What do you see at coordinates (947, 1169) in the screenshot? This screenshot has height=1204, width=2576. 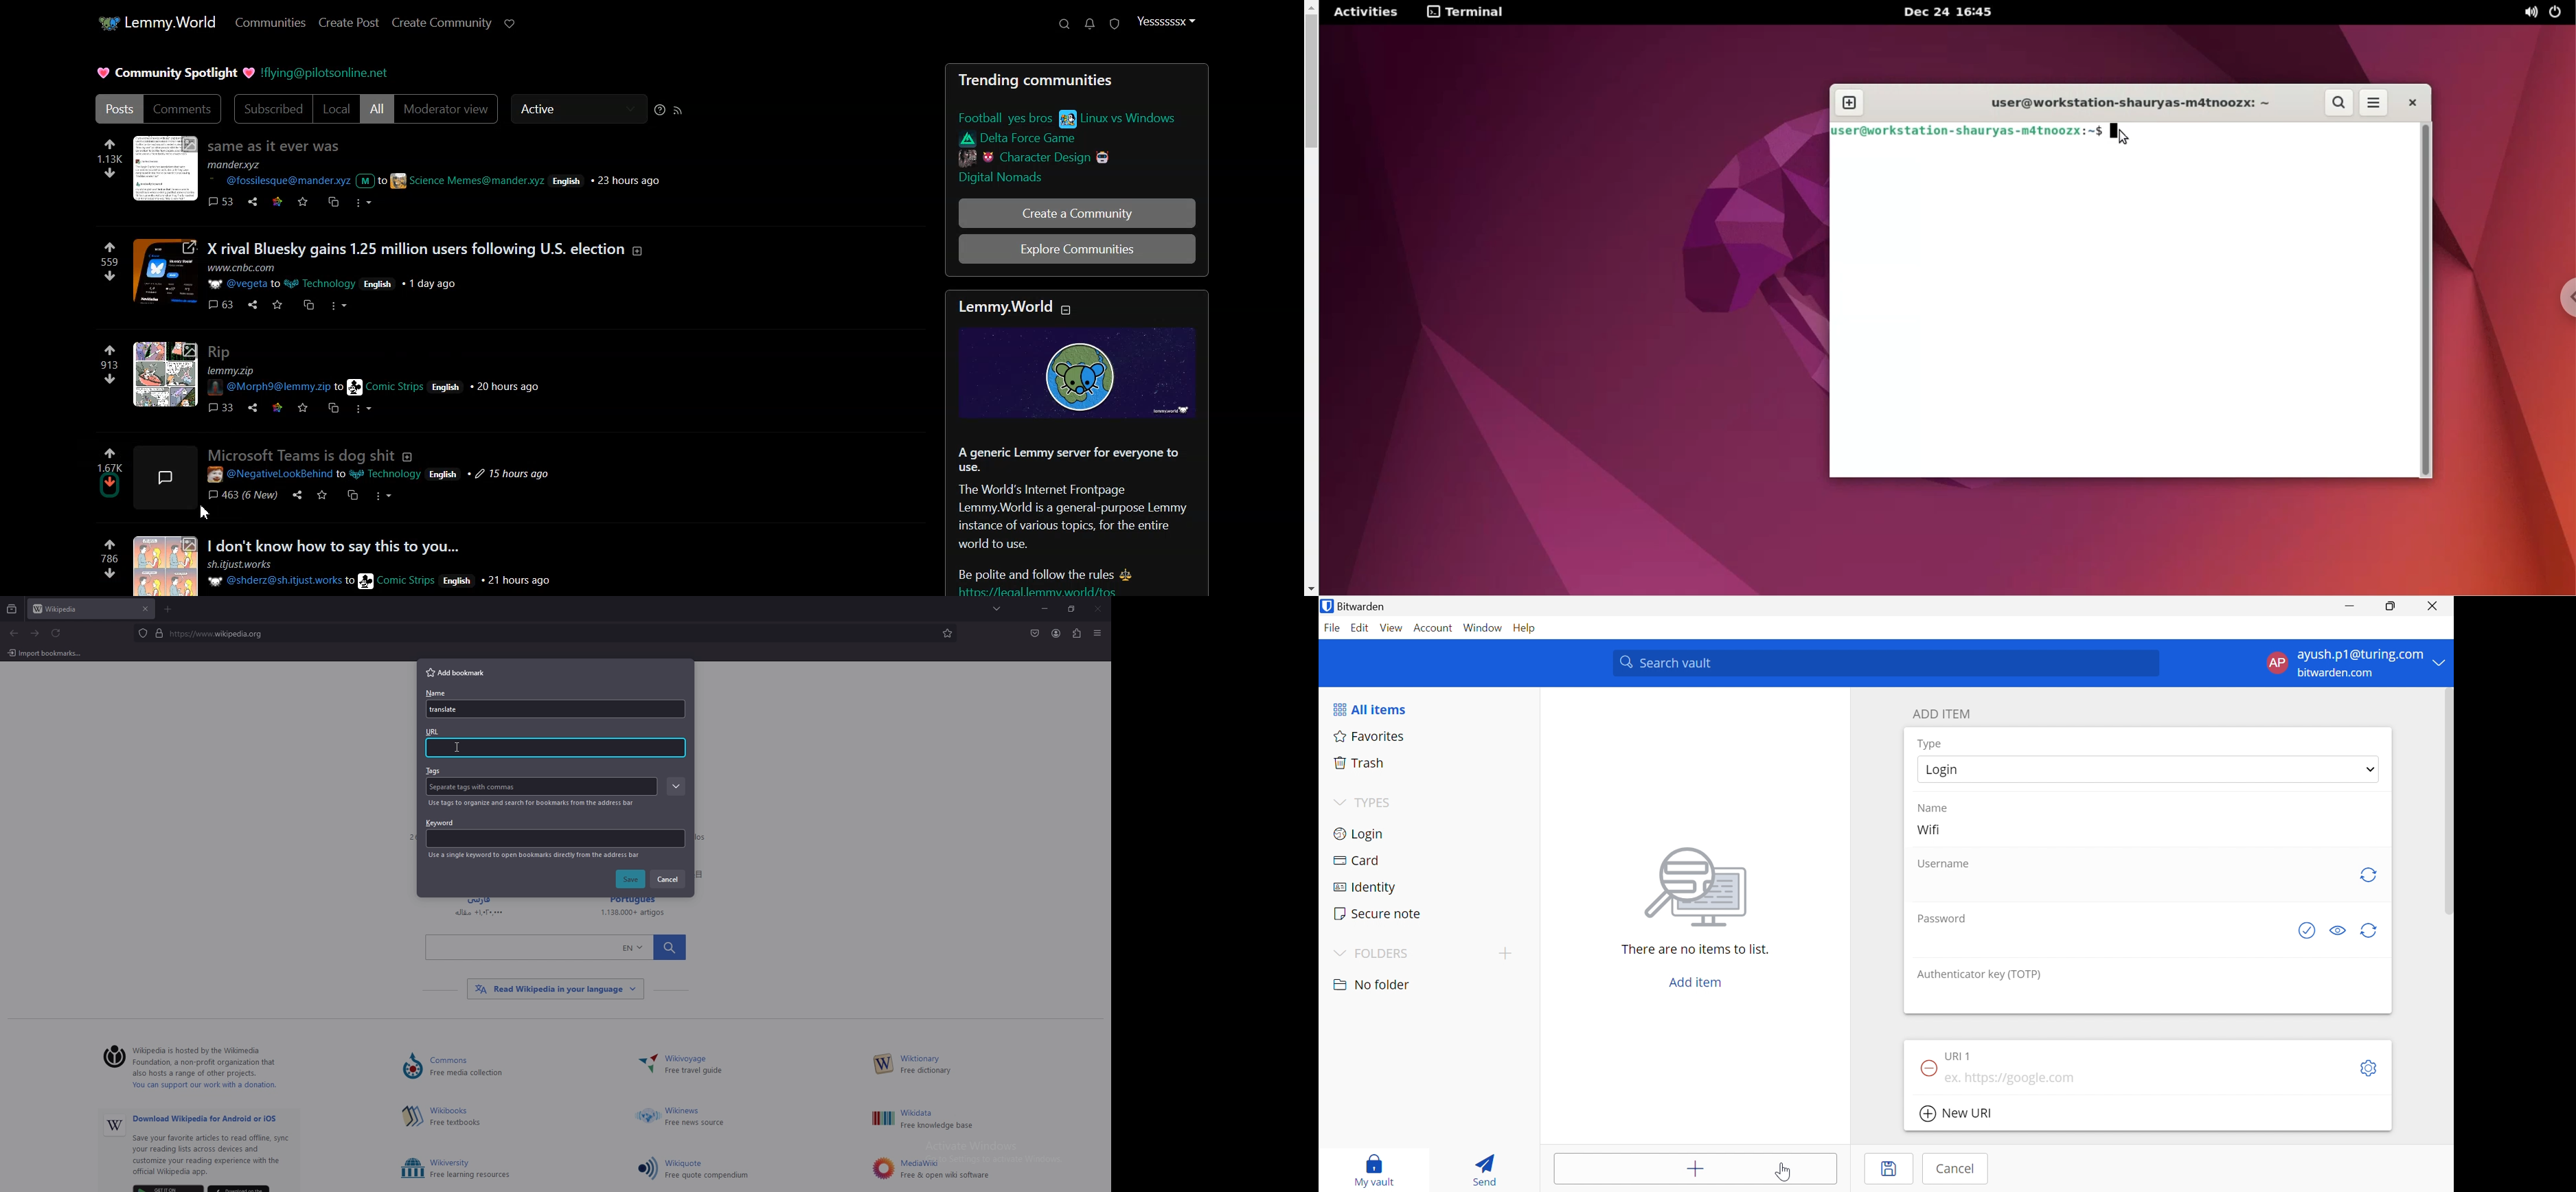 I see `` at bounding box center [947, 1169].